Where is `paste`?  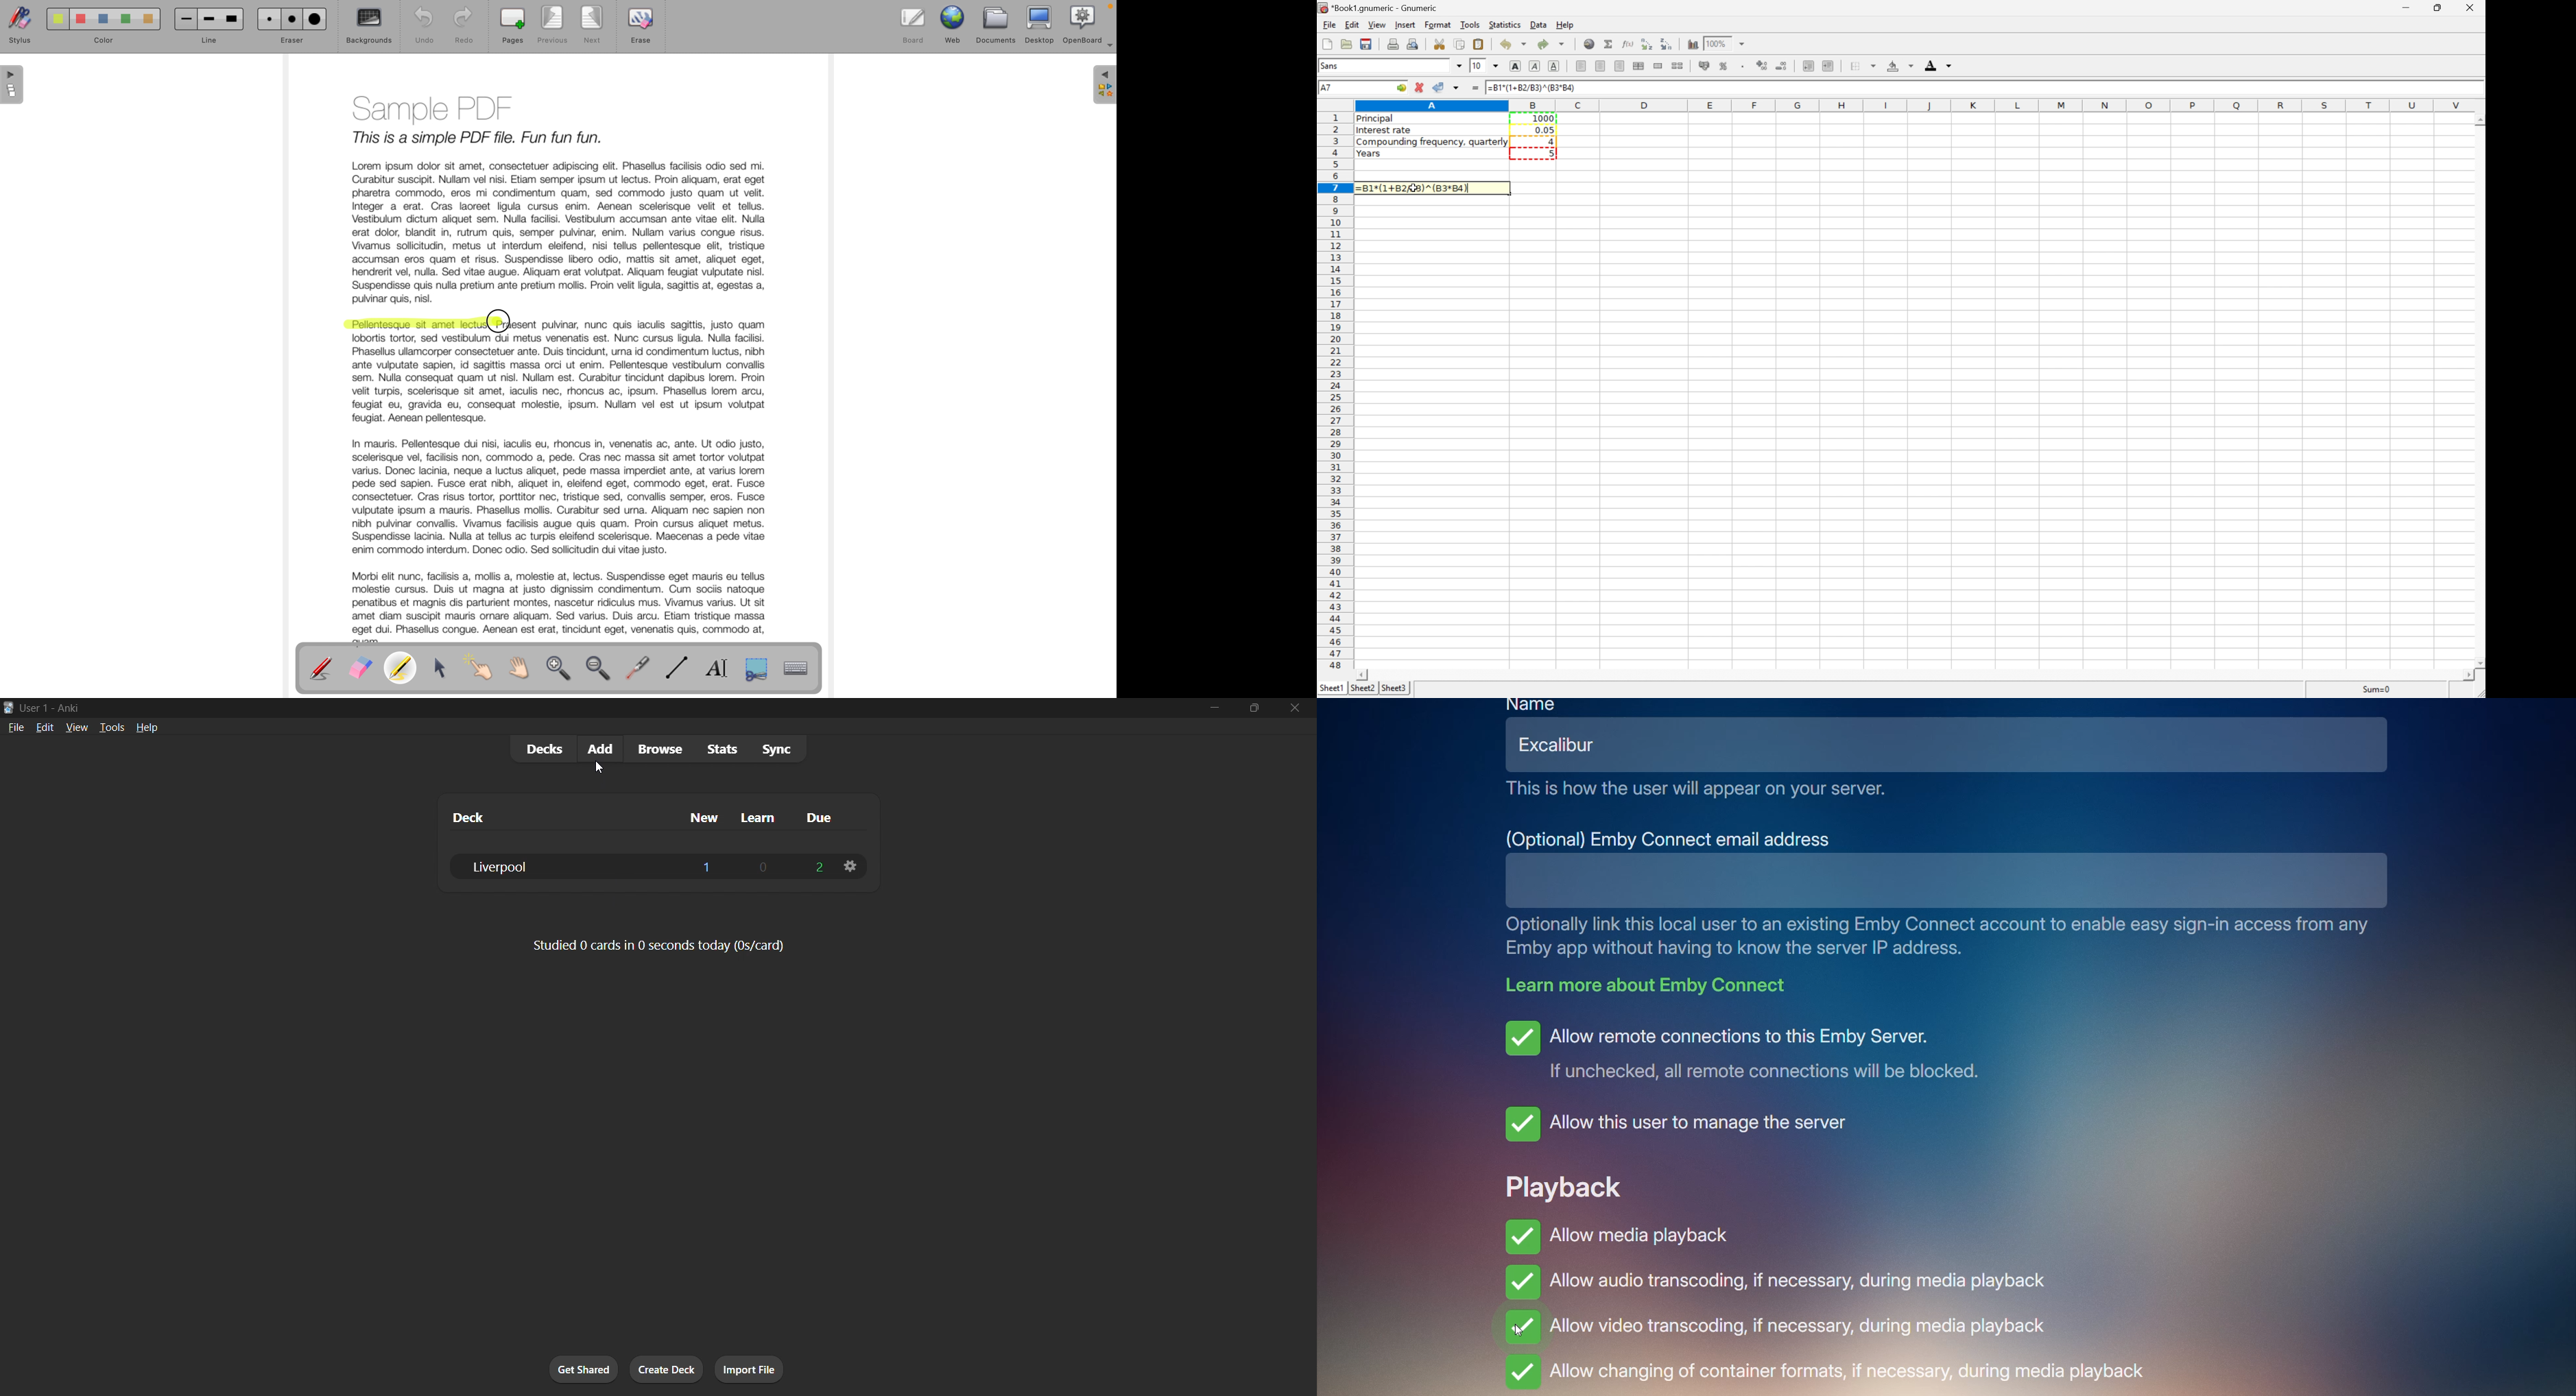
paste is located at coordinates (1479, 43).